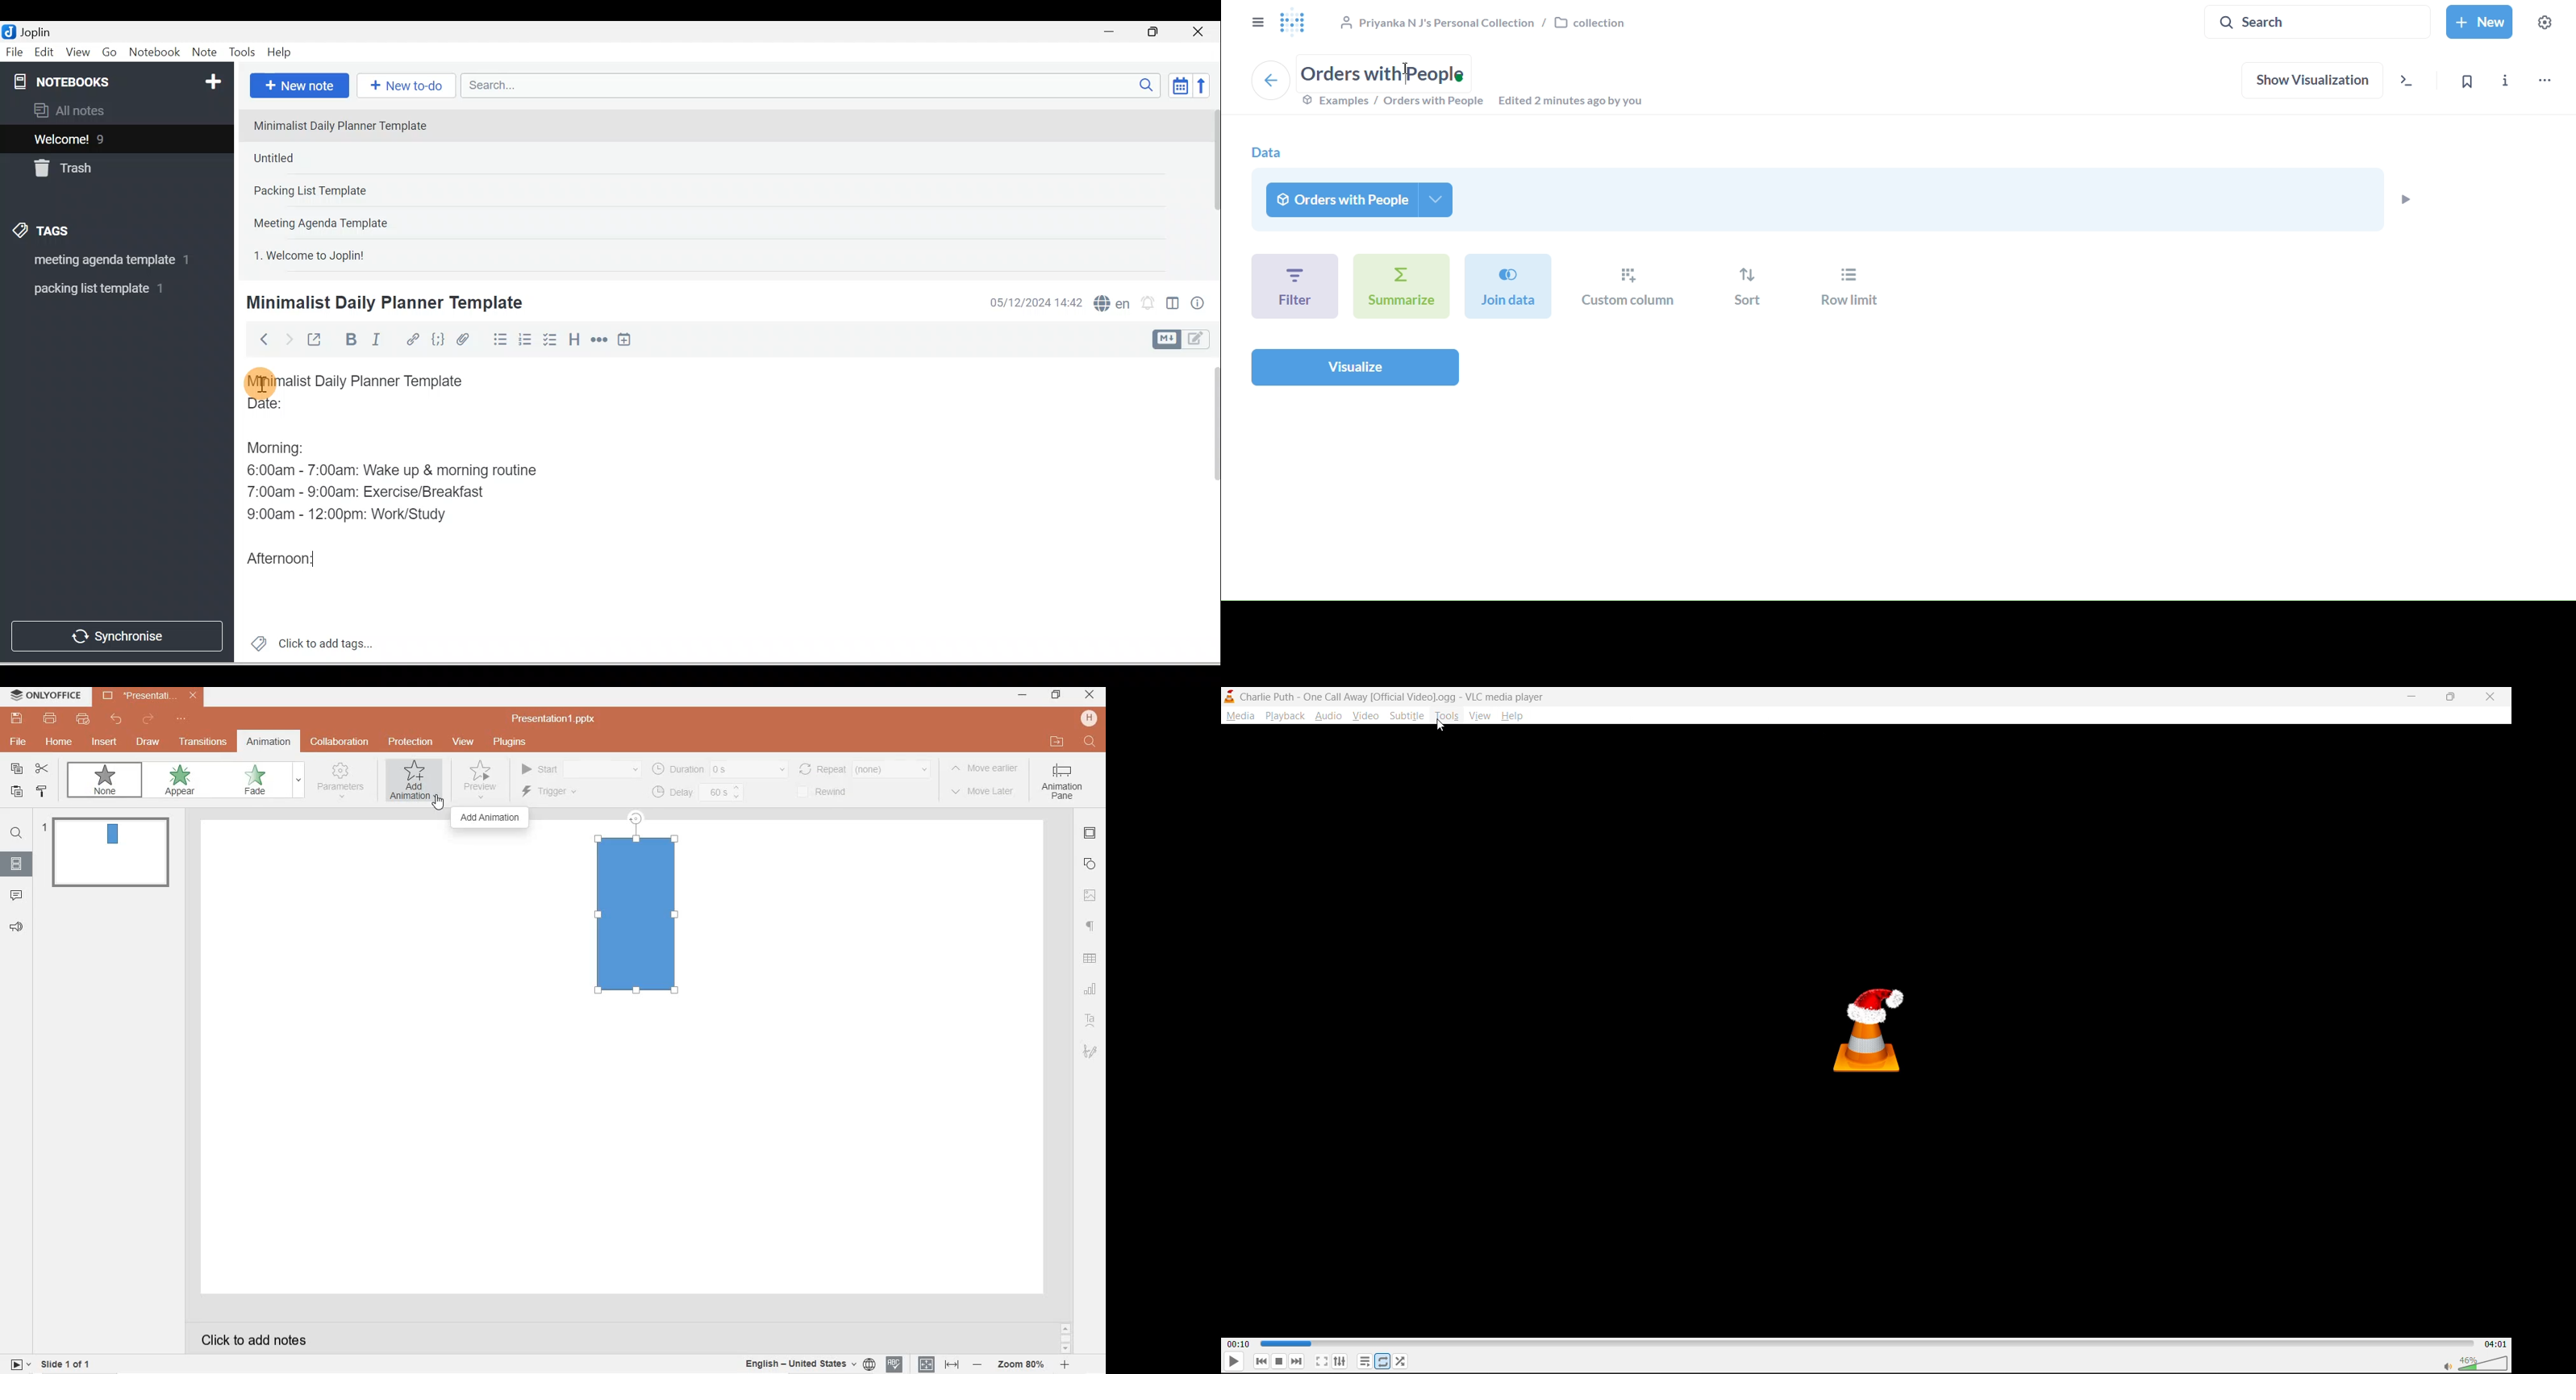  I want to click on OPEN FILE LOCATION, so click(1058, 742).